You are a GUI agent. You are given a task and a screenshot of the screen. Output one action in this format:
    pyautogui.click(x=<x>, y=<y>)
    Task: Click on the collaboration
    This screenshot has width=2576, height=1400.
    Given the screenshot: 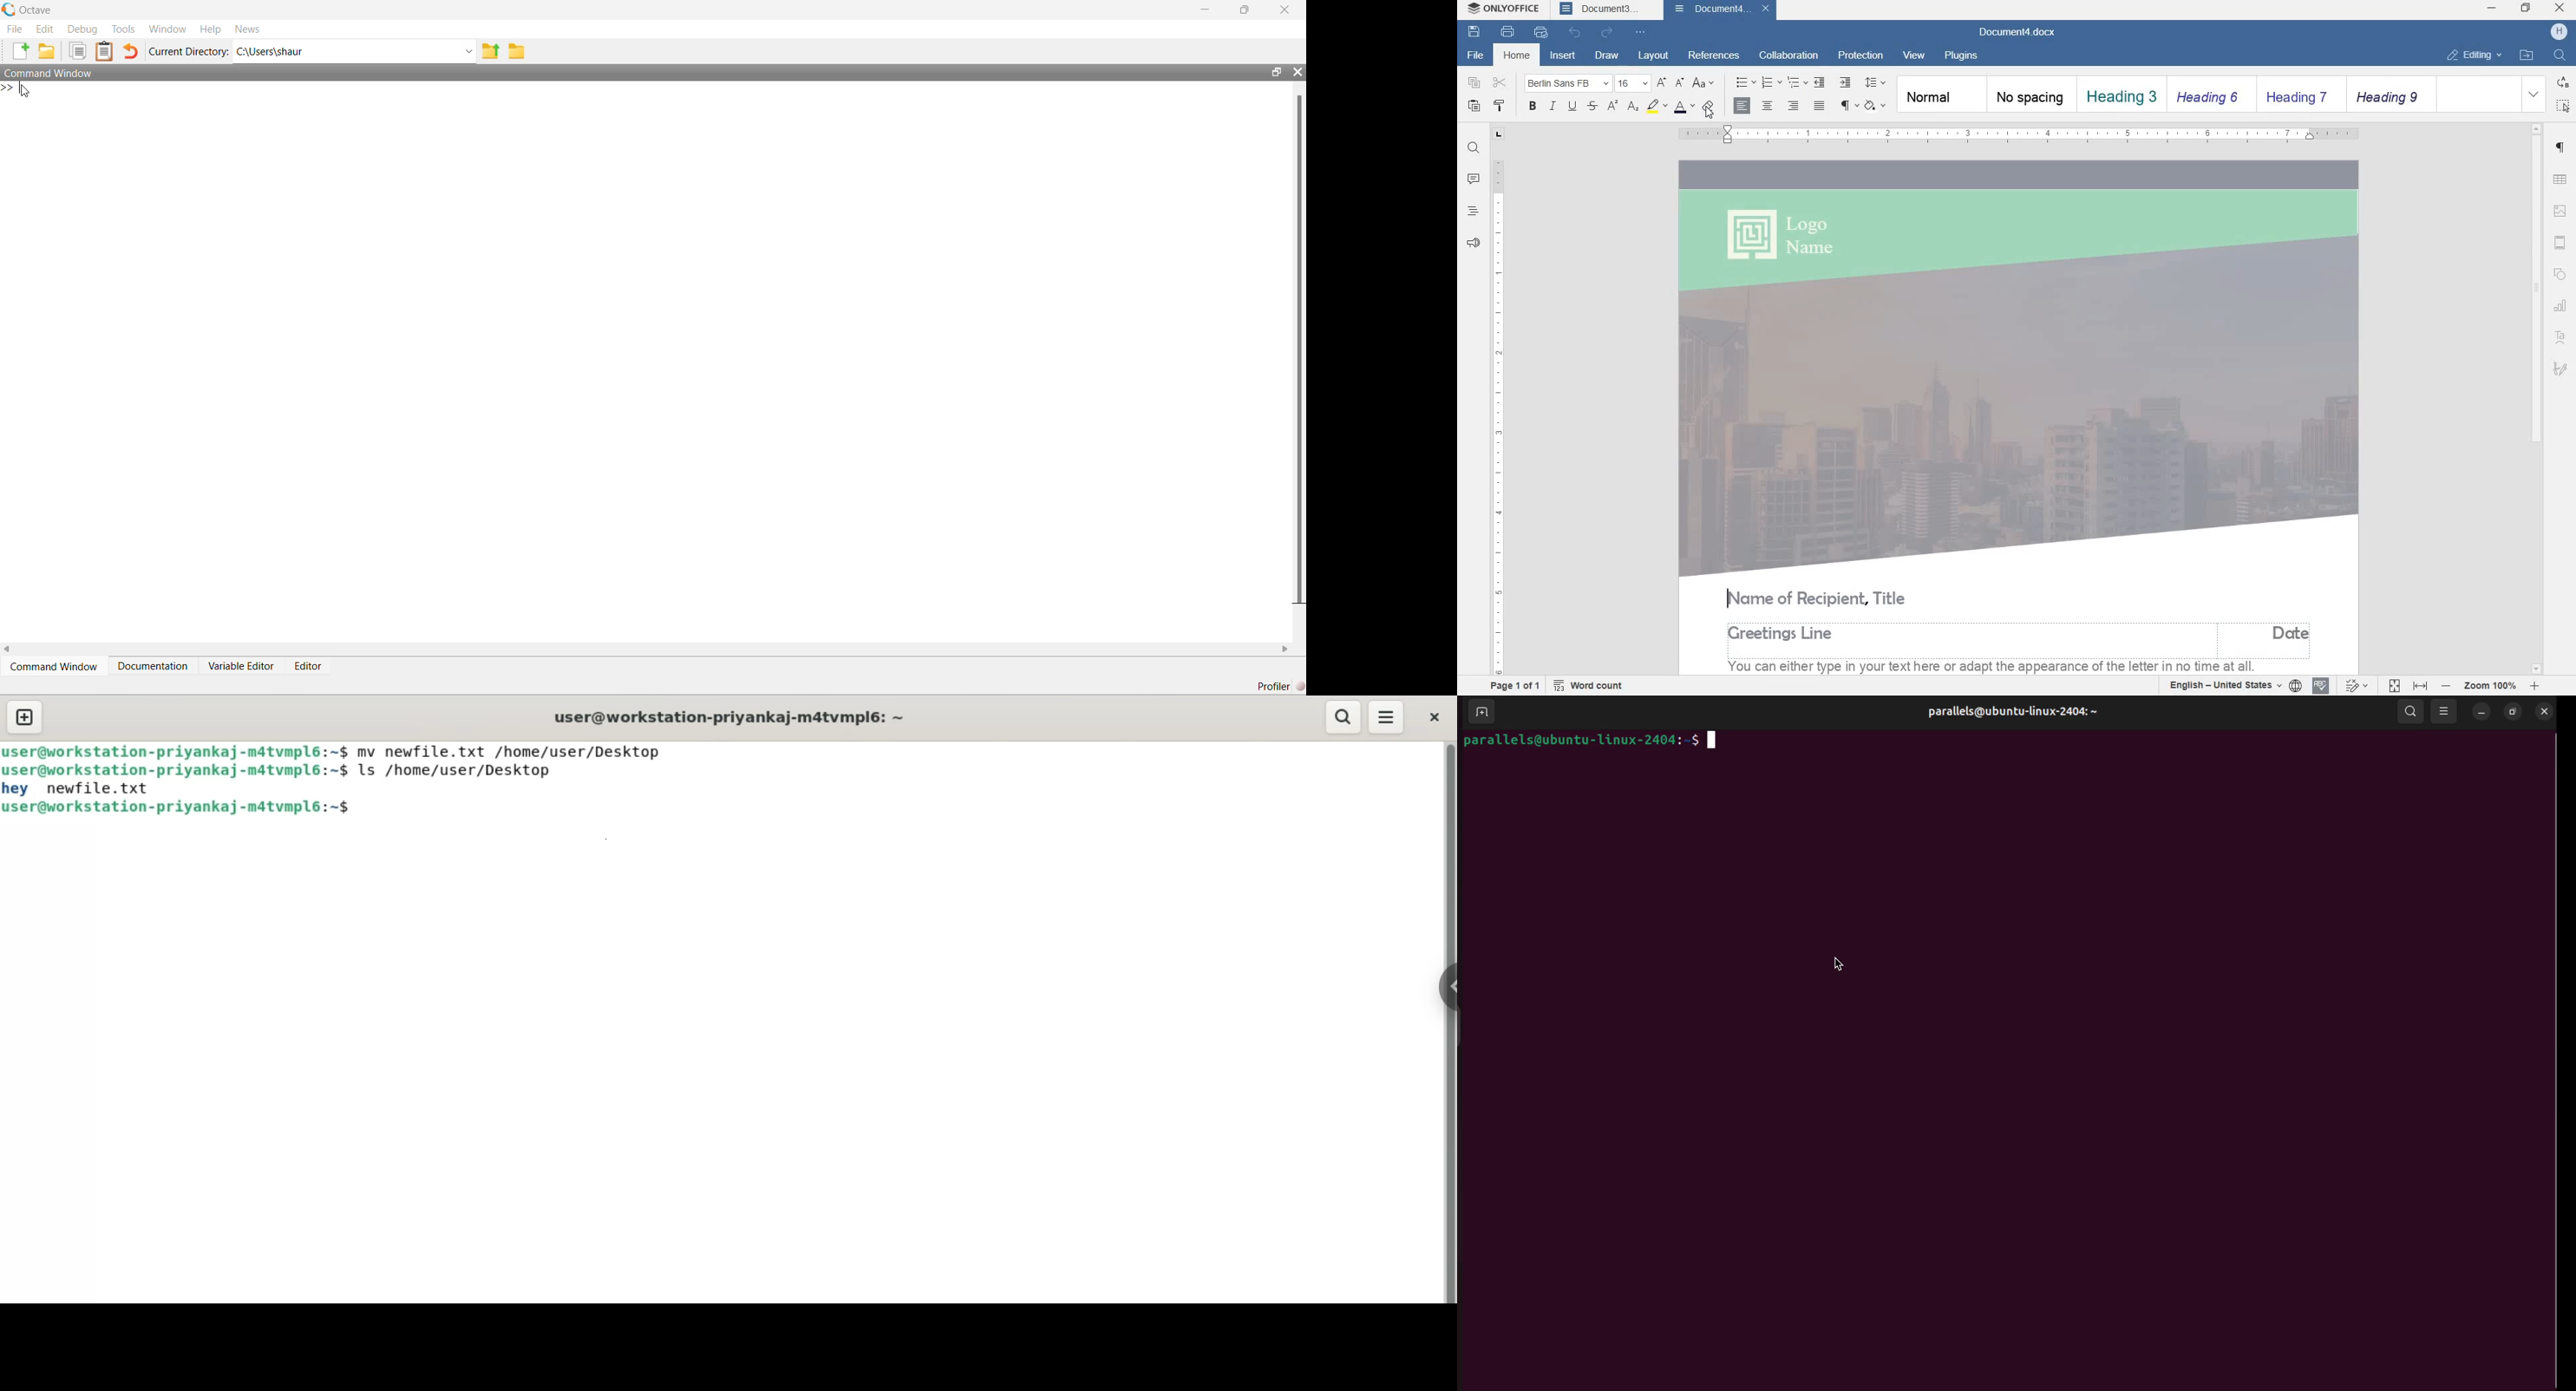 What is the action you would take?
    pyautogui.click(x=1788, y=56)
    